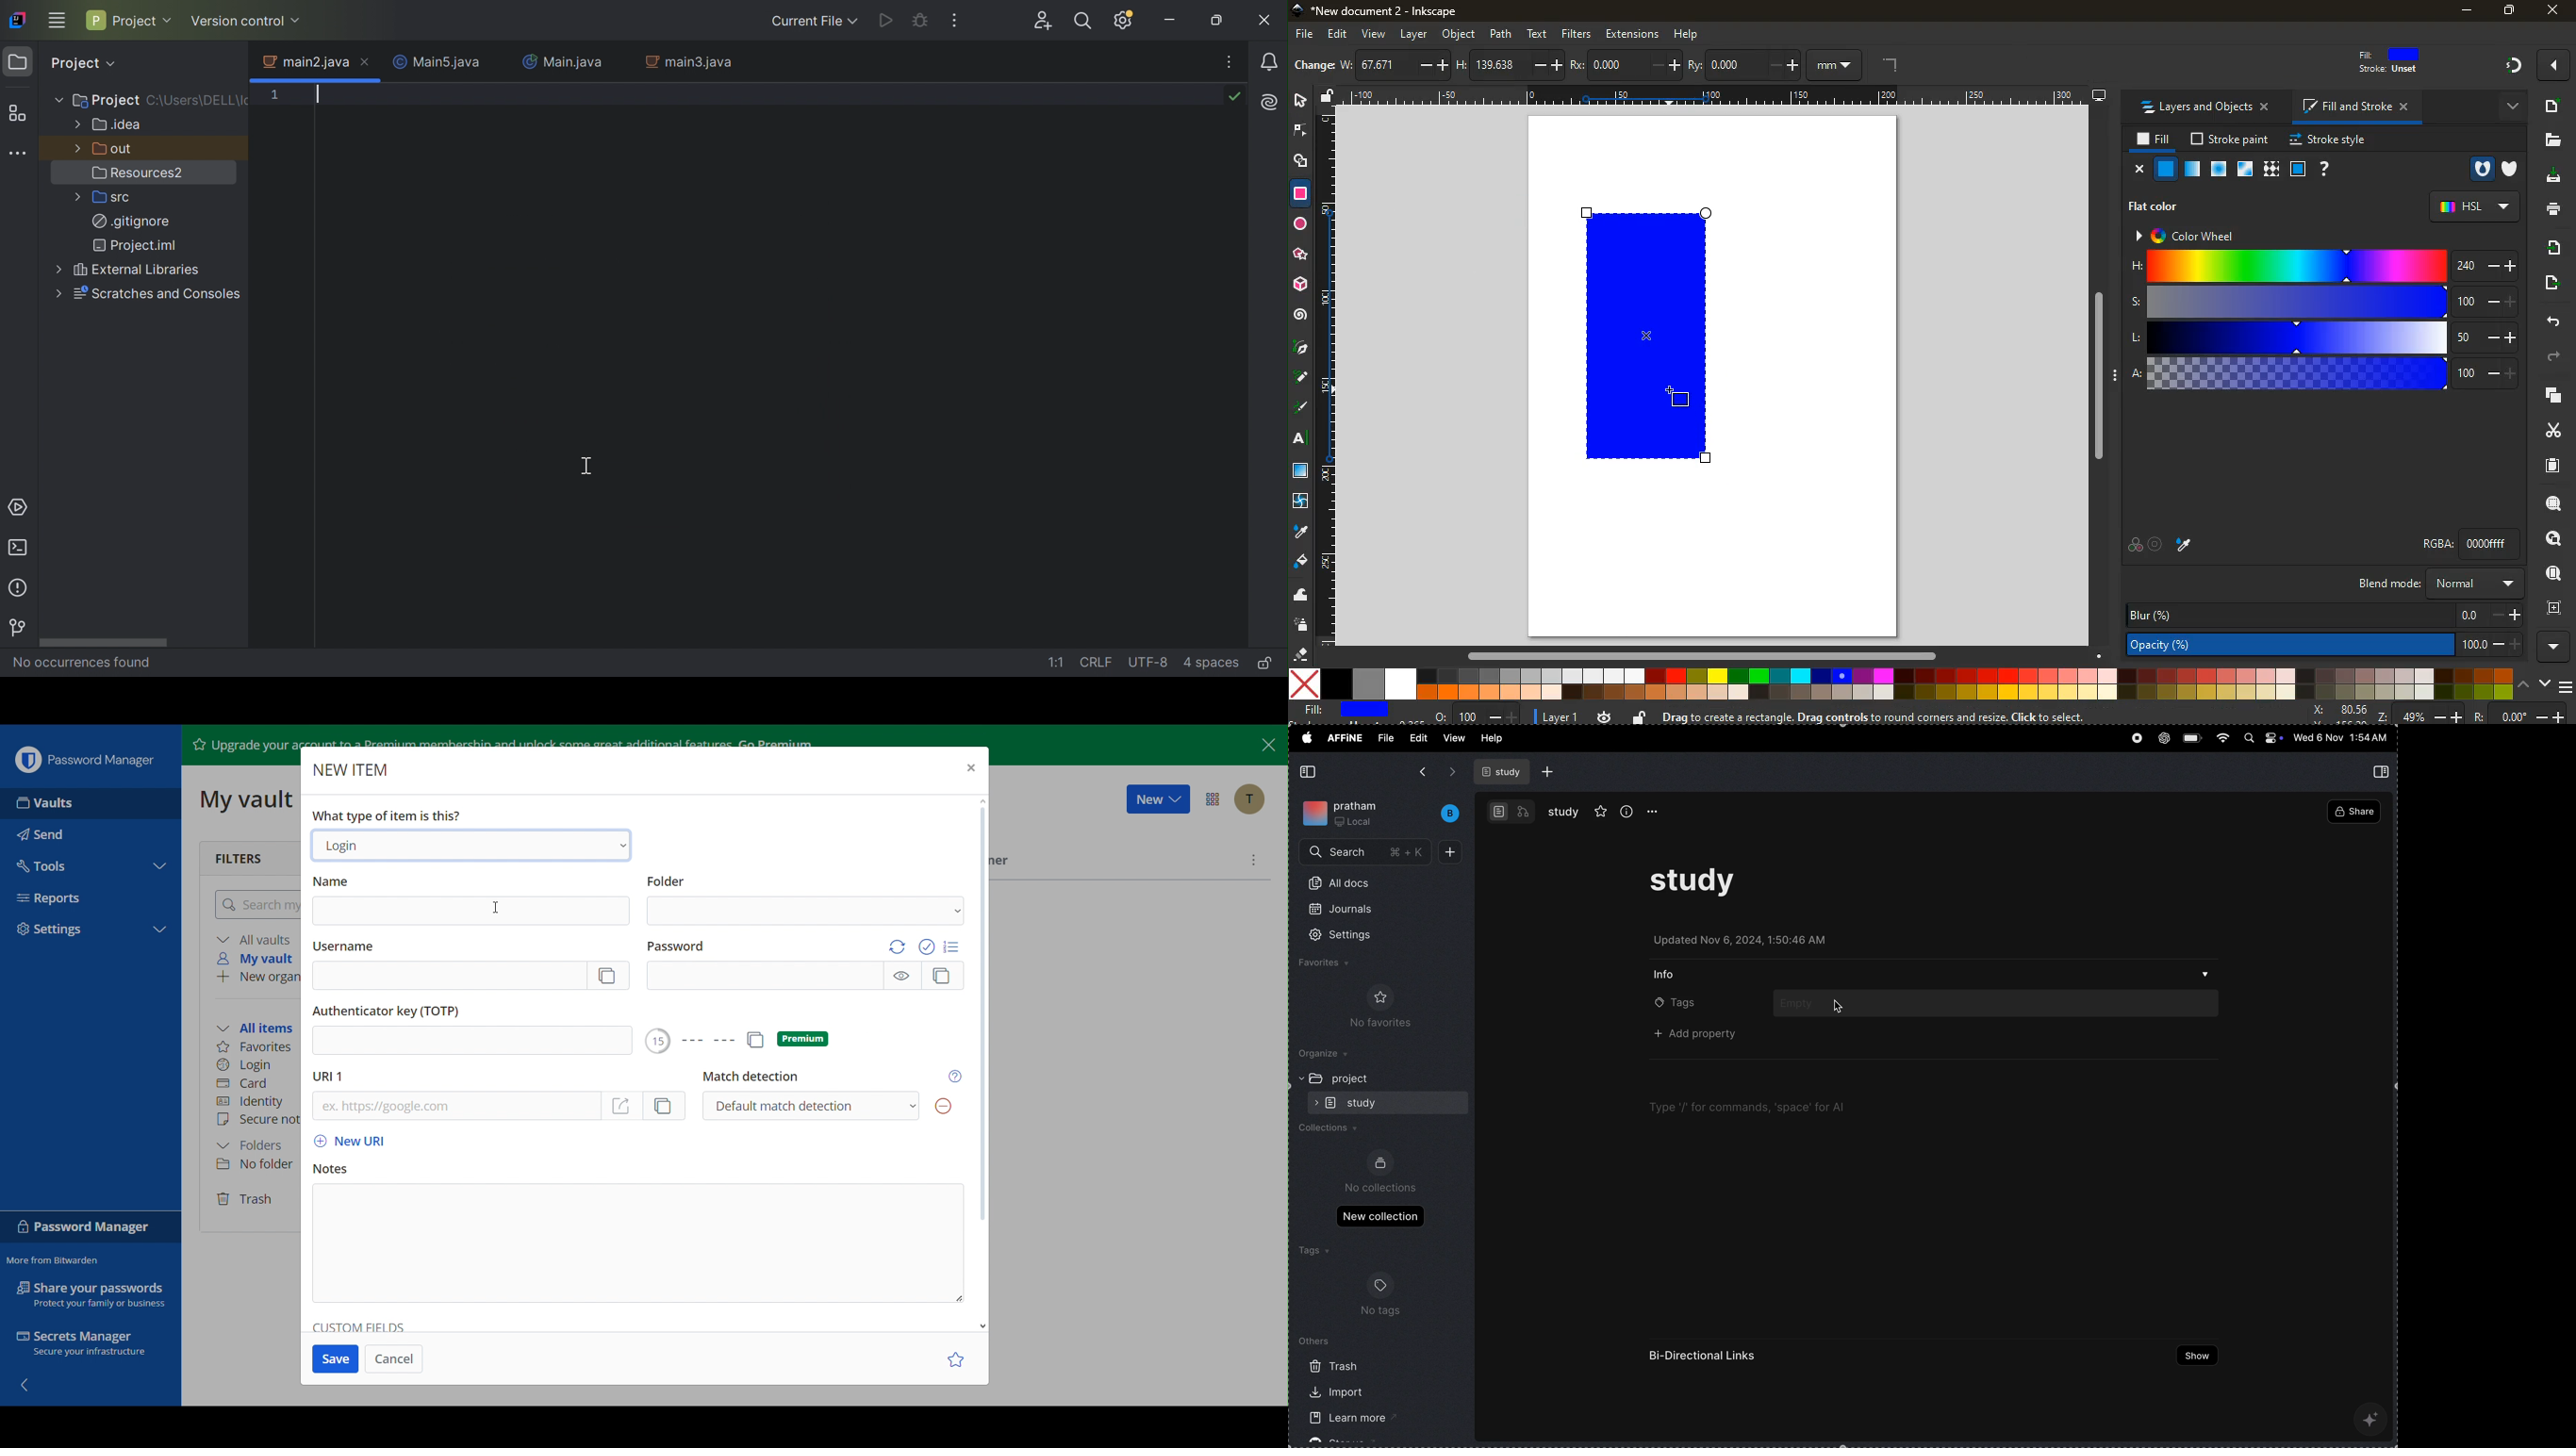  I want to click on Options, so click(1215, 798).